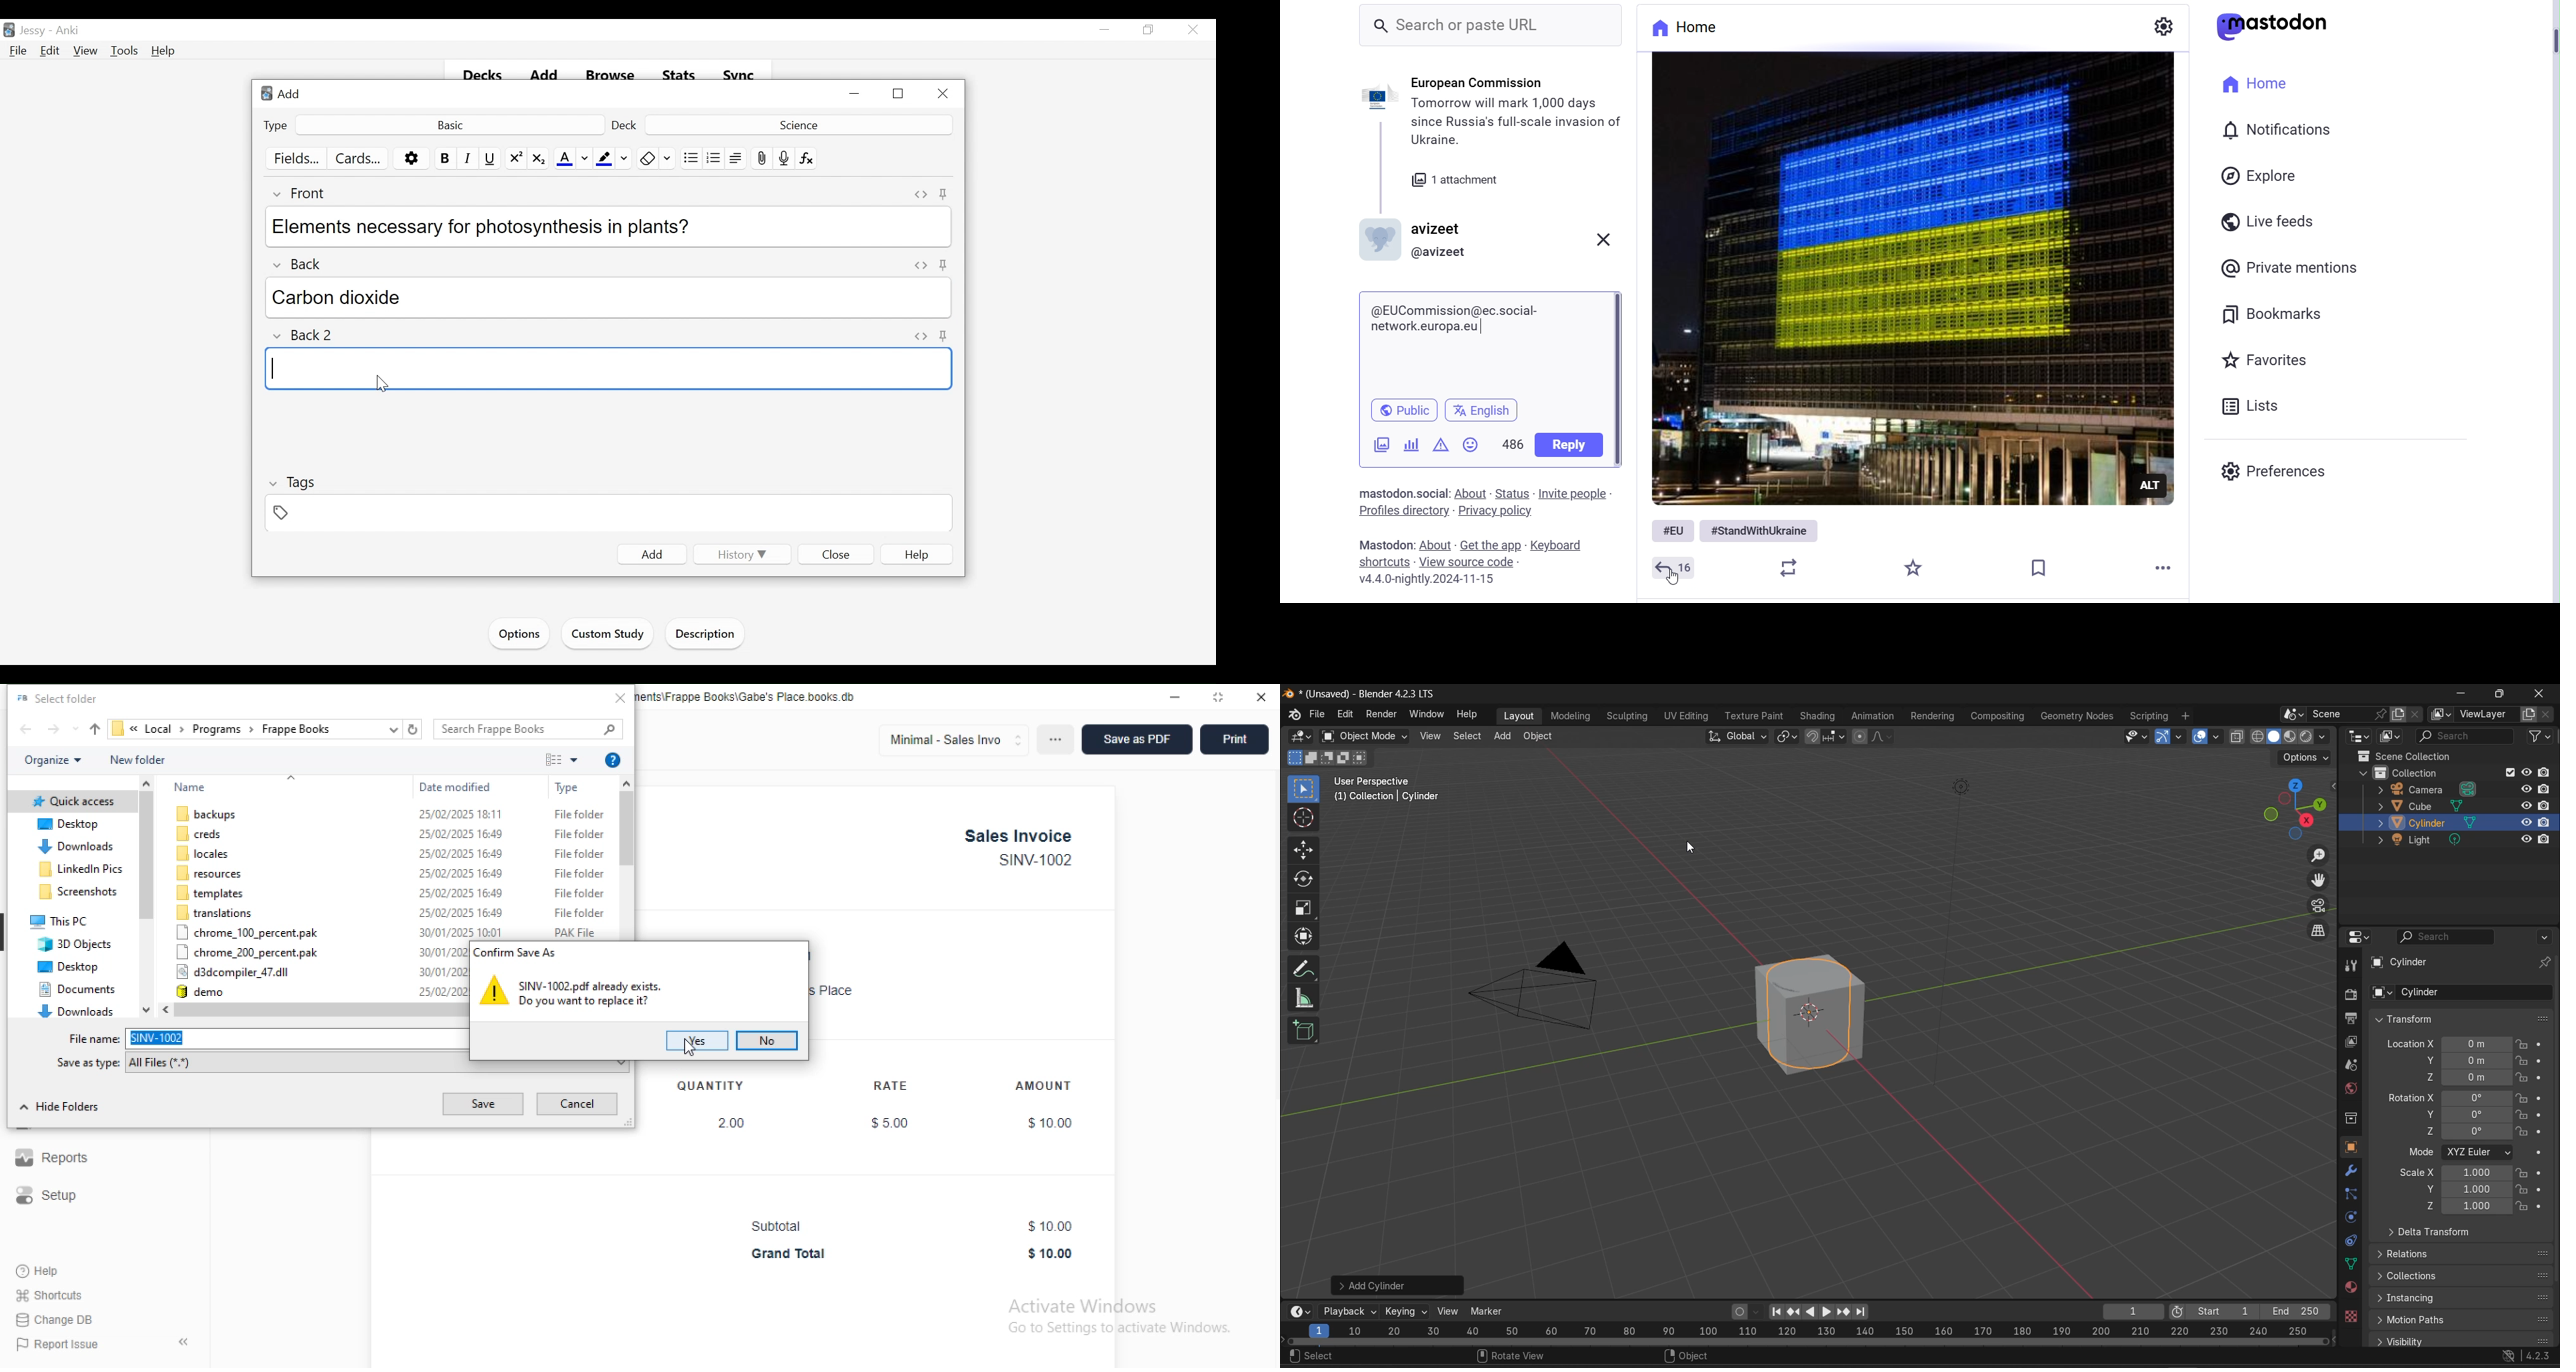 Image resolution: width=2576 pixels, height=1372 pixels. I want to click on Sales Invoice, so click(1019, 836).